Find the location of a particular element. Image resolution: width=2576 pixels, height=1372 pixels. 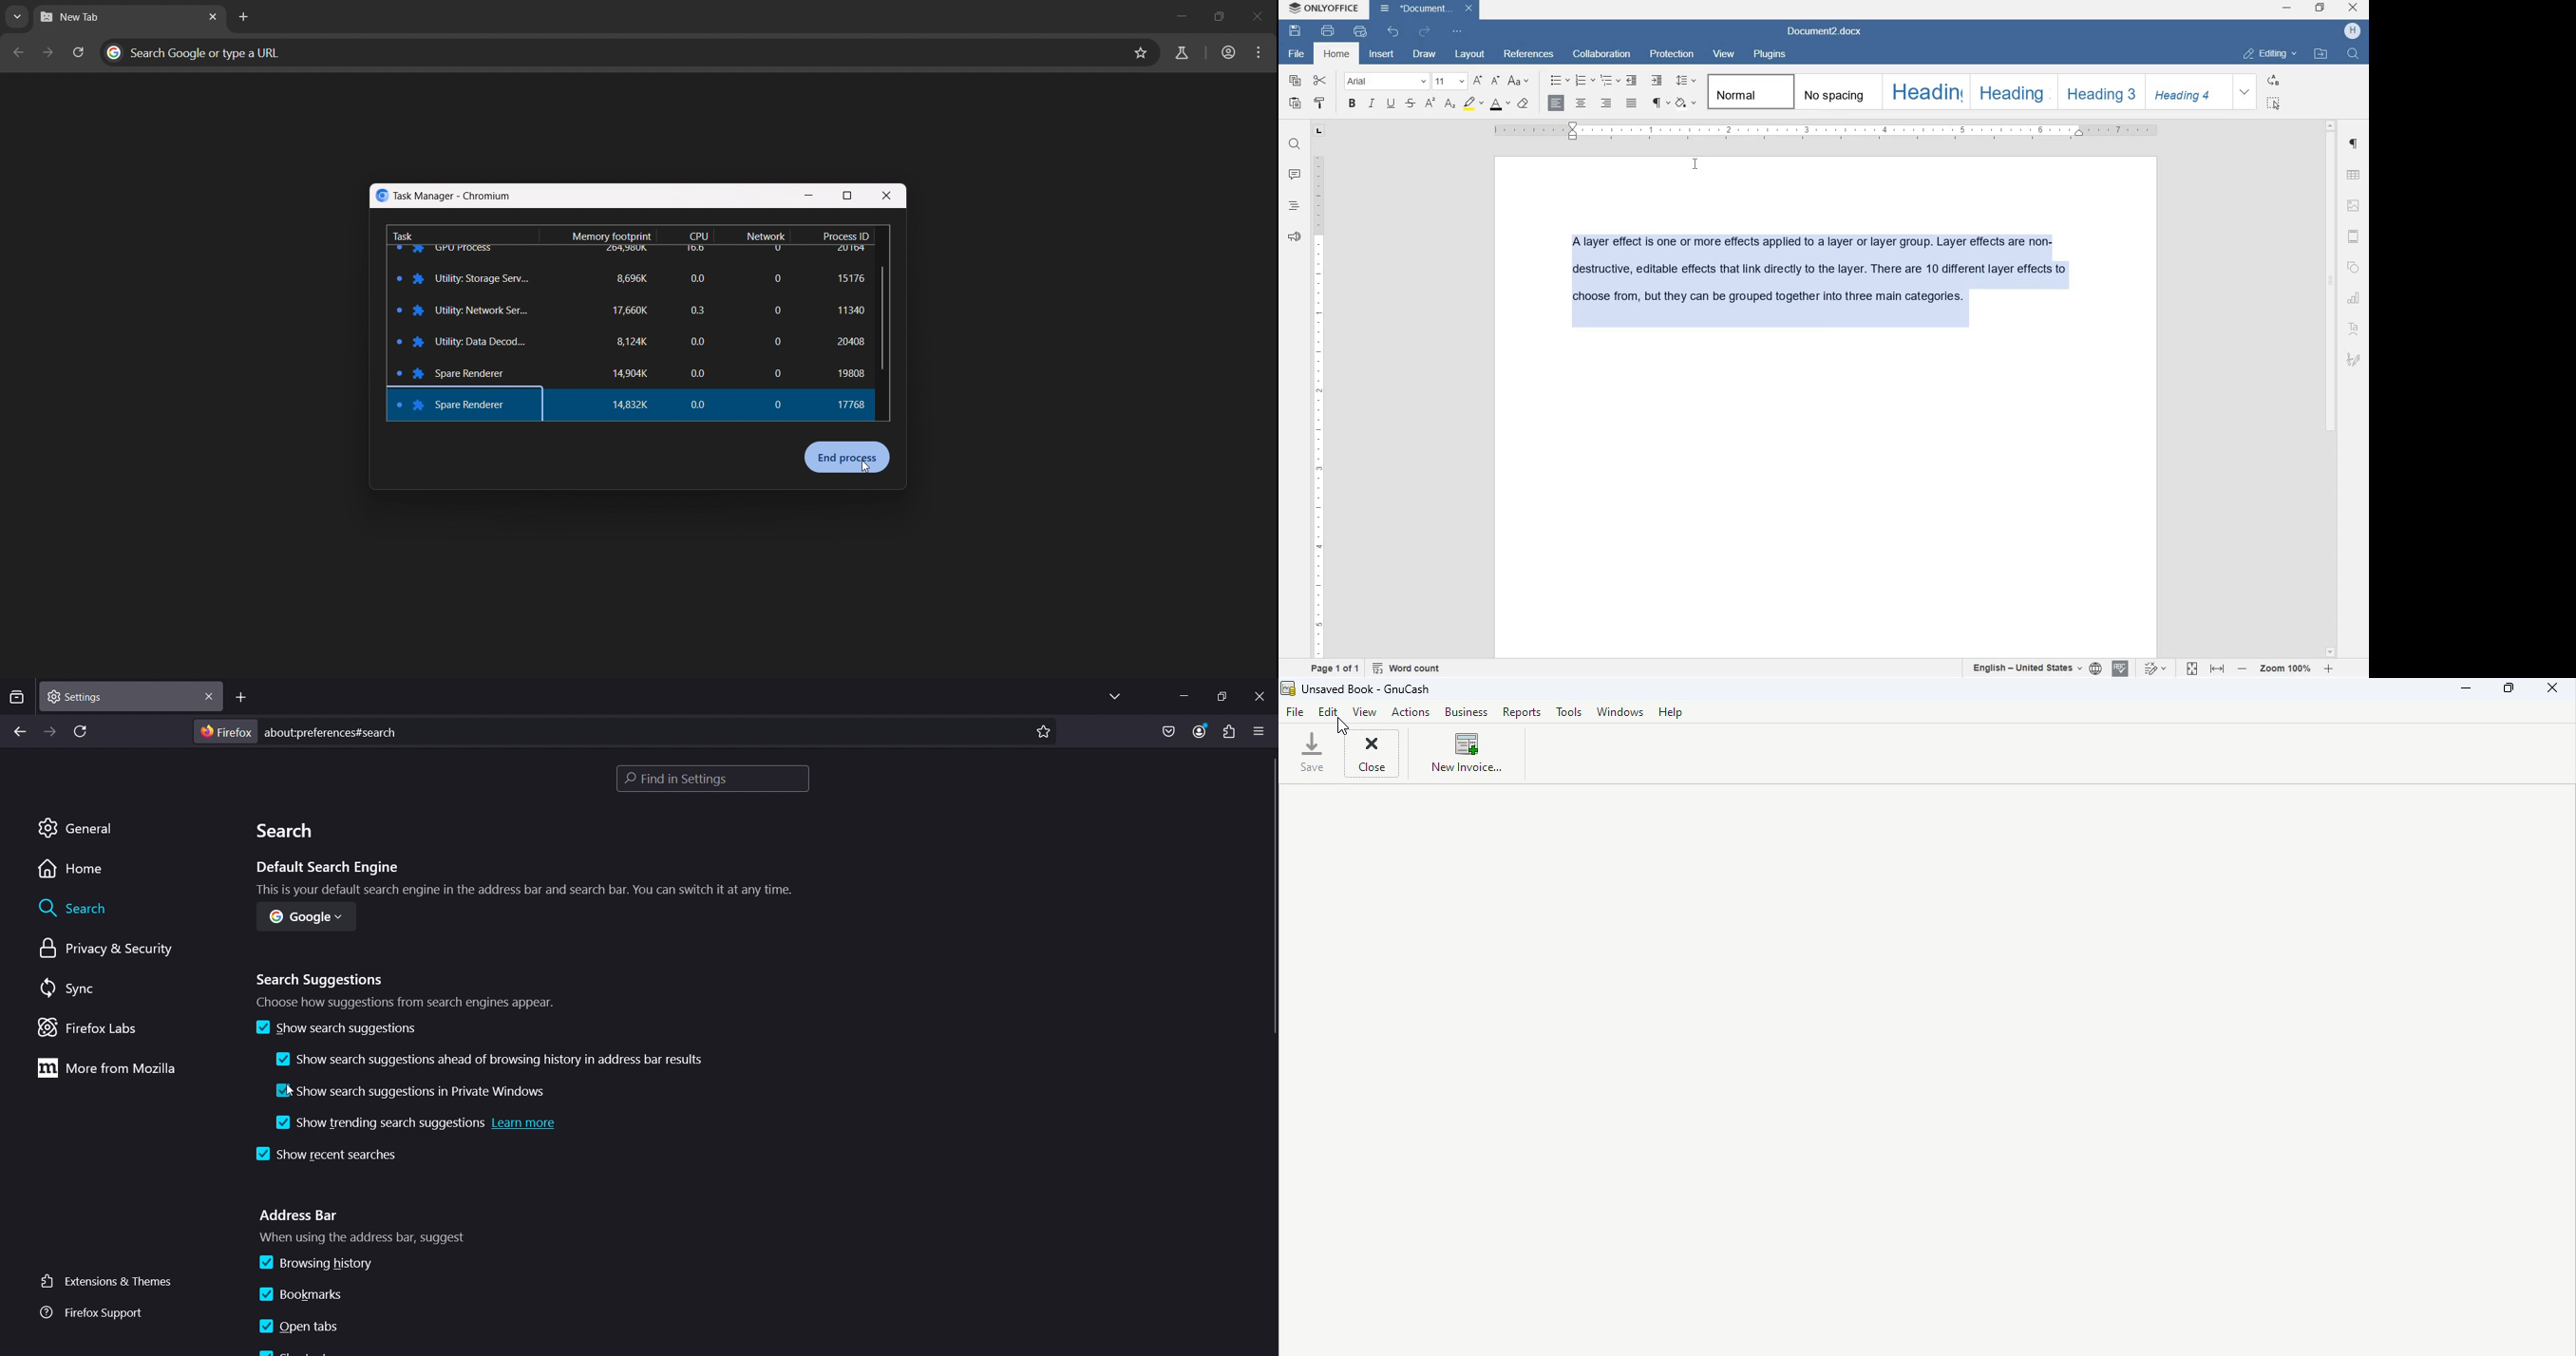

Actions is located at coordinates (1411, 712).